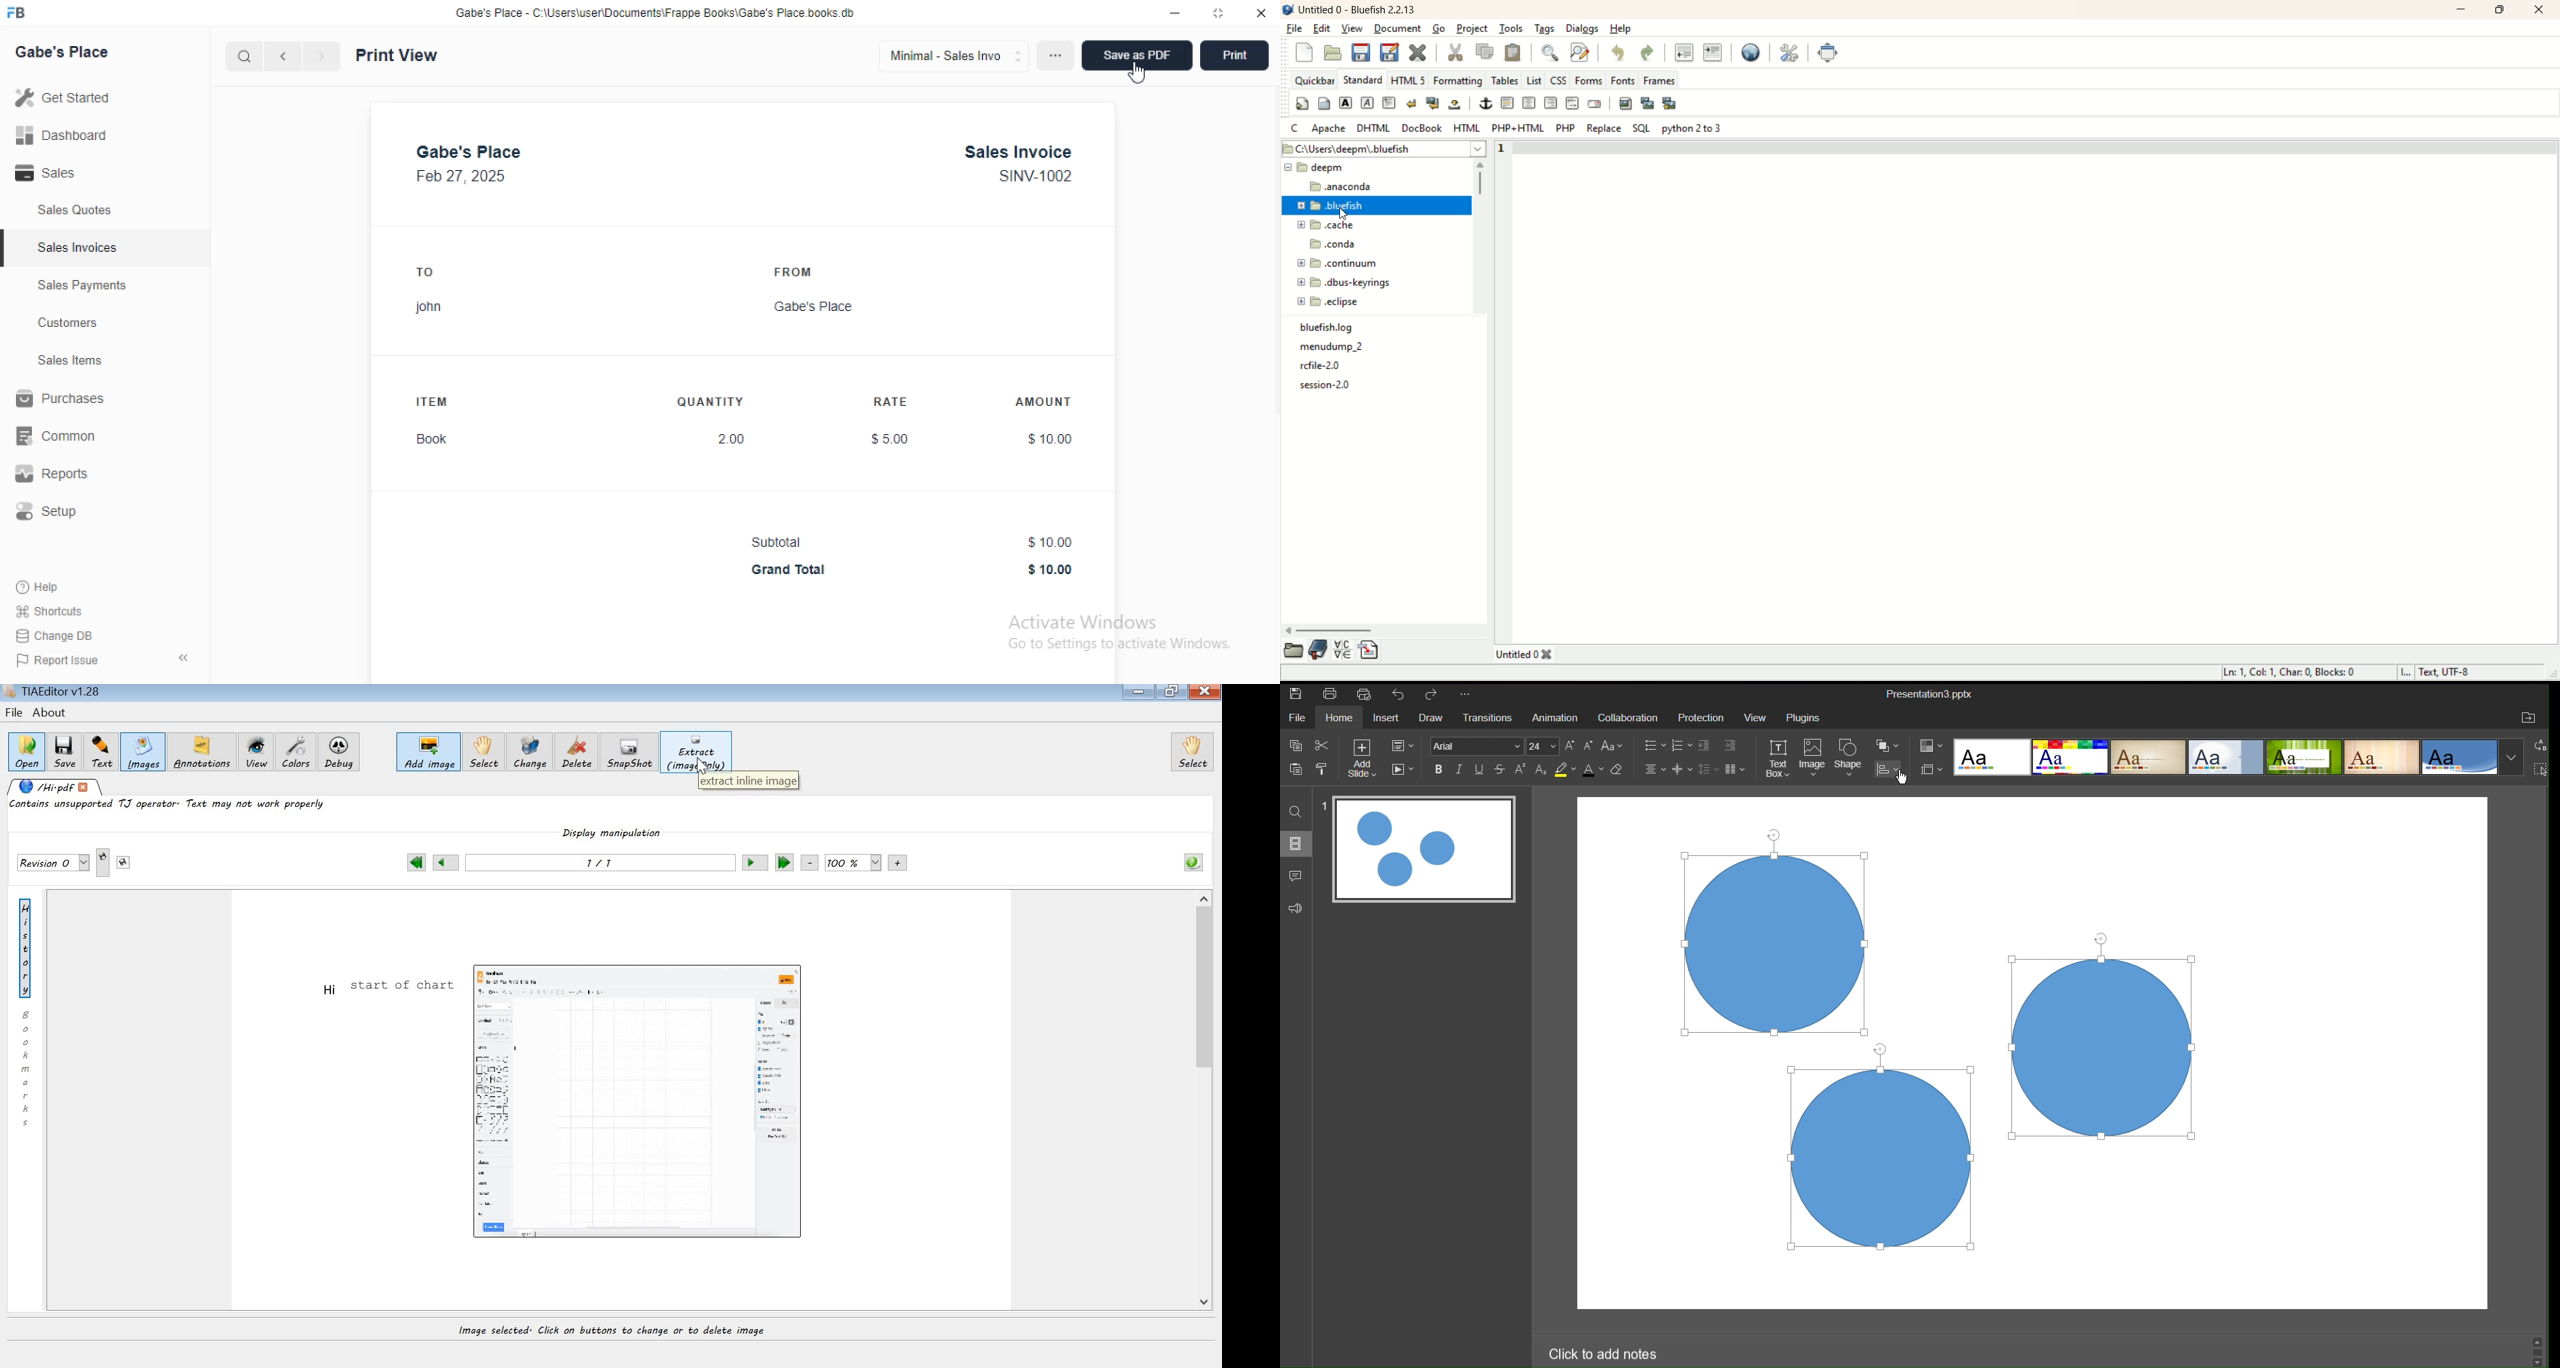 The width and height of the screenshot is (2576, 1372). Describe the element at coordinates (1703, 718) in the screenshot. I see `Protection` at that location.